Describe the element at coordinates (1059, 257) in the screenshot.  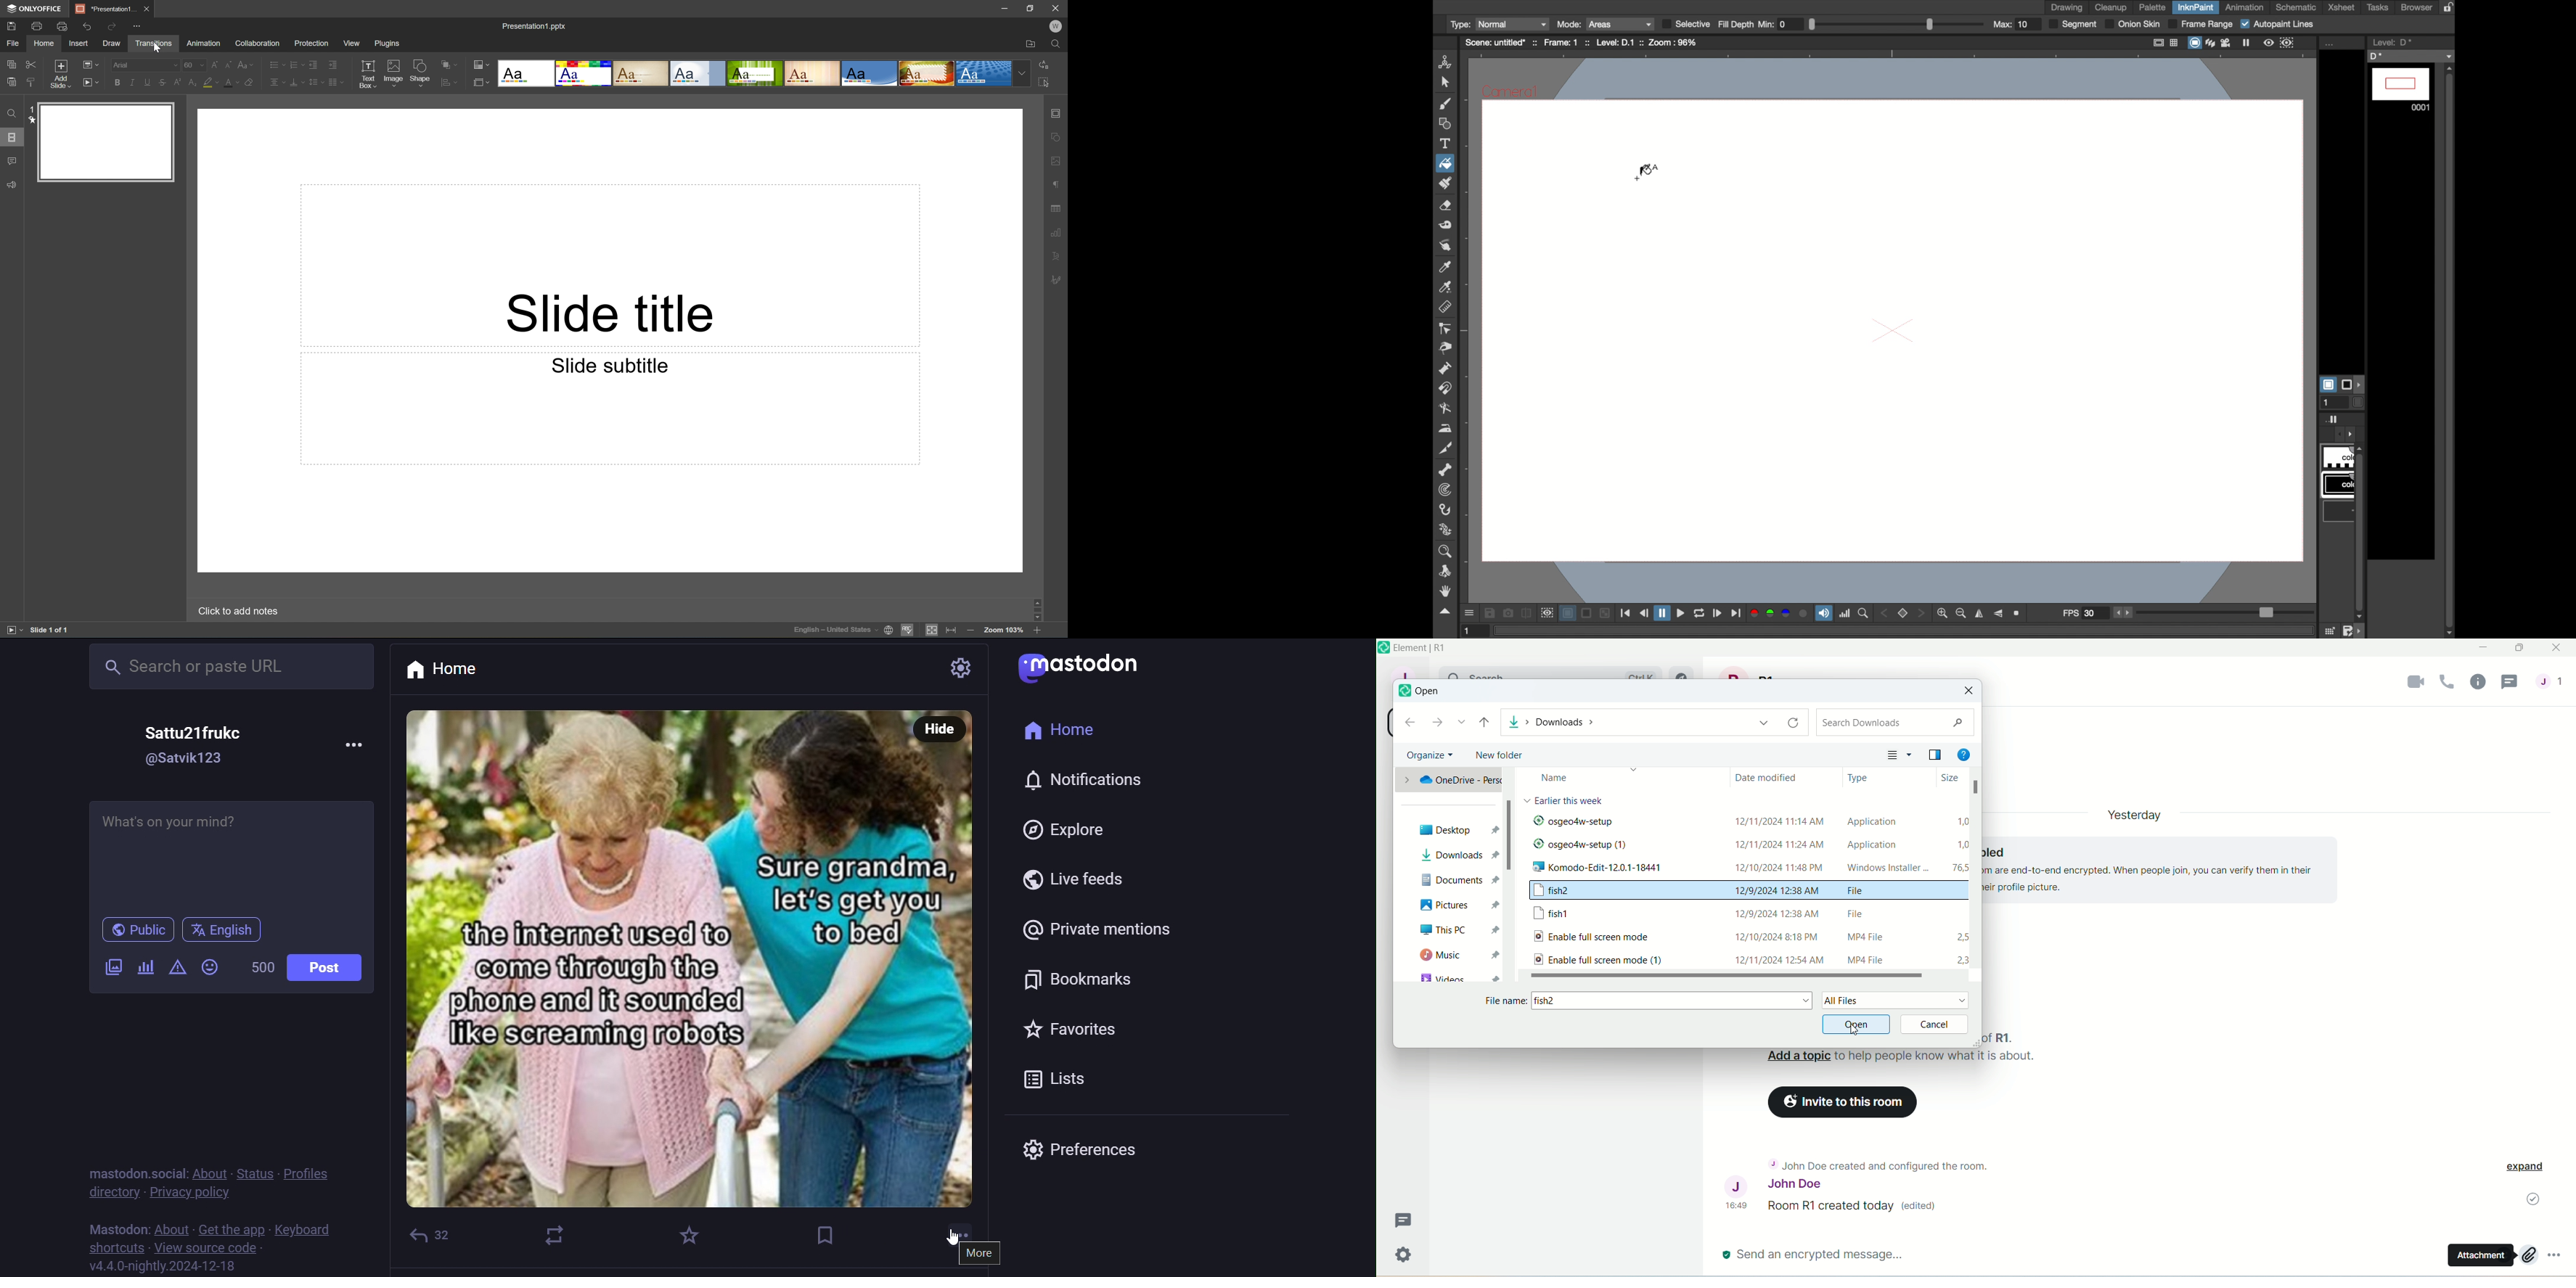
I see `Text Art settings` at that location.